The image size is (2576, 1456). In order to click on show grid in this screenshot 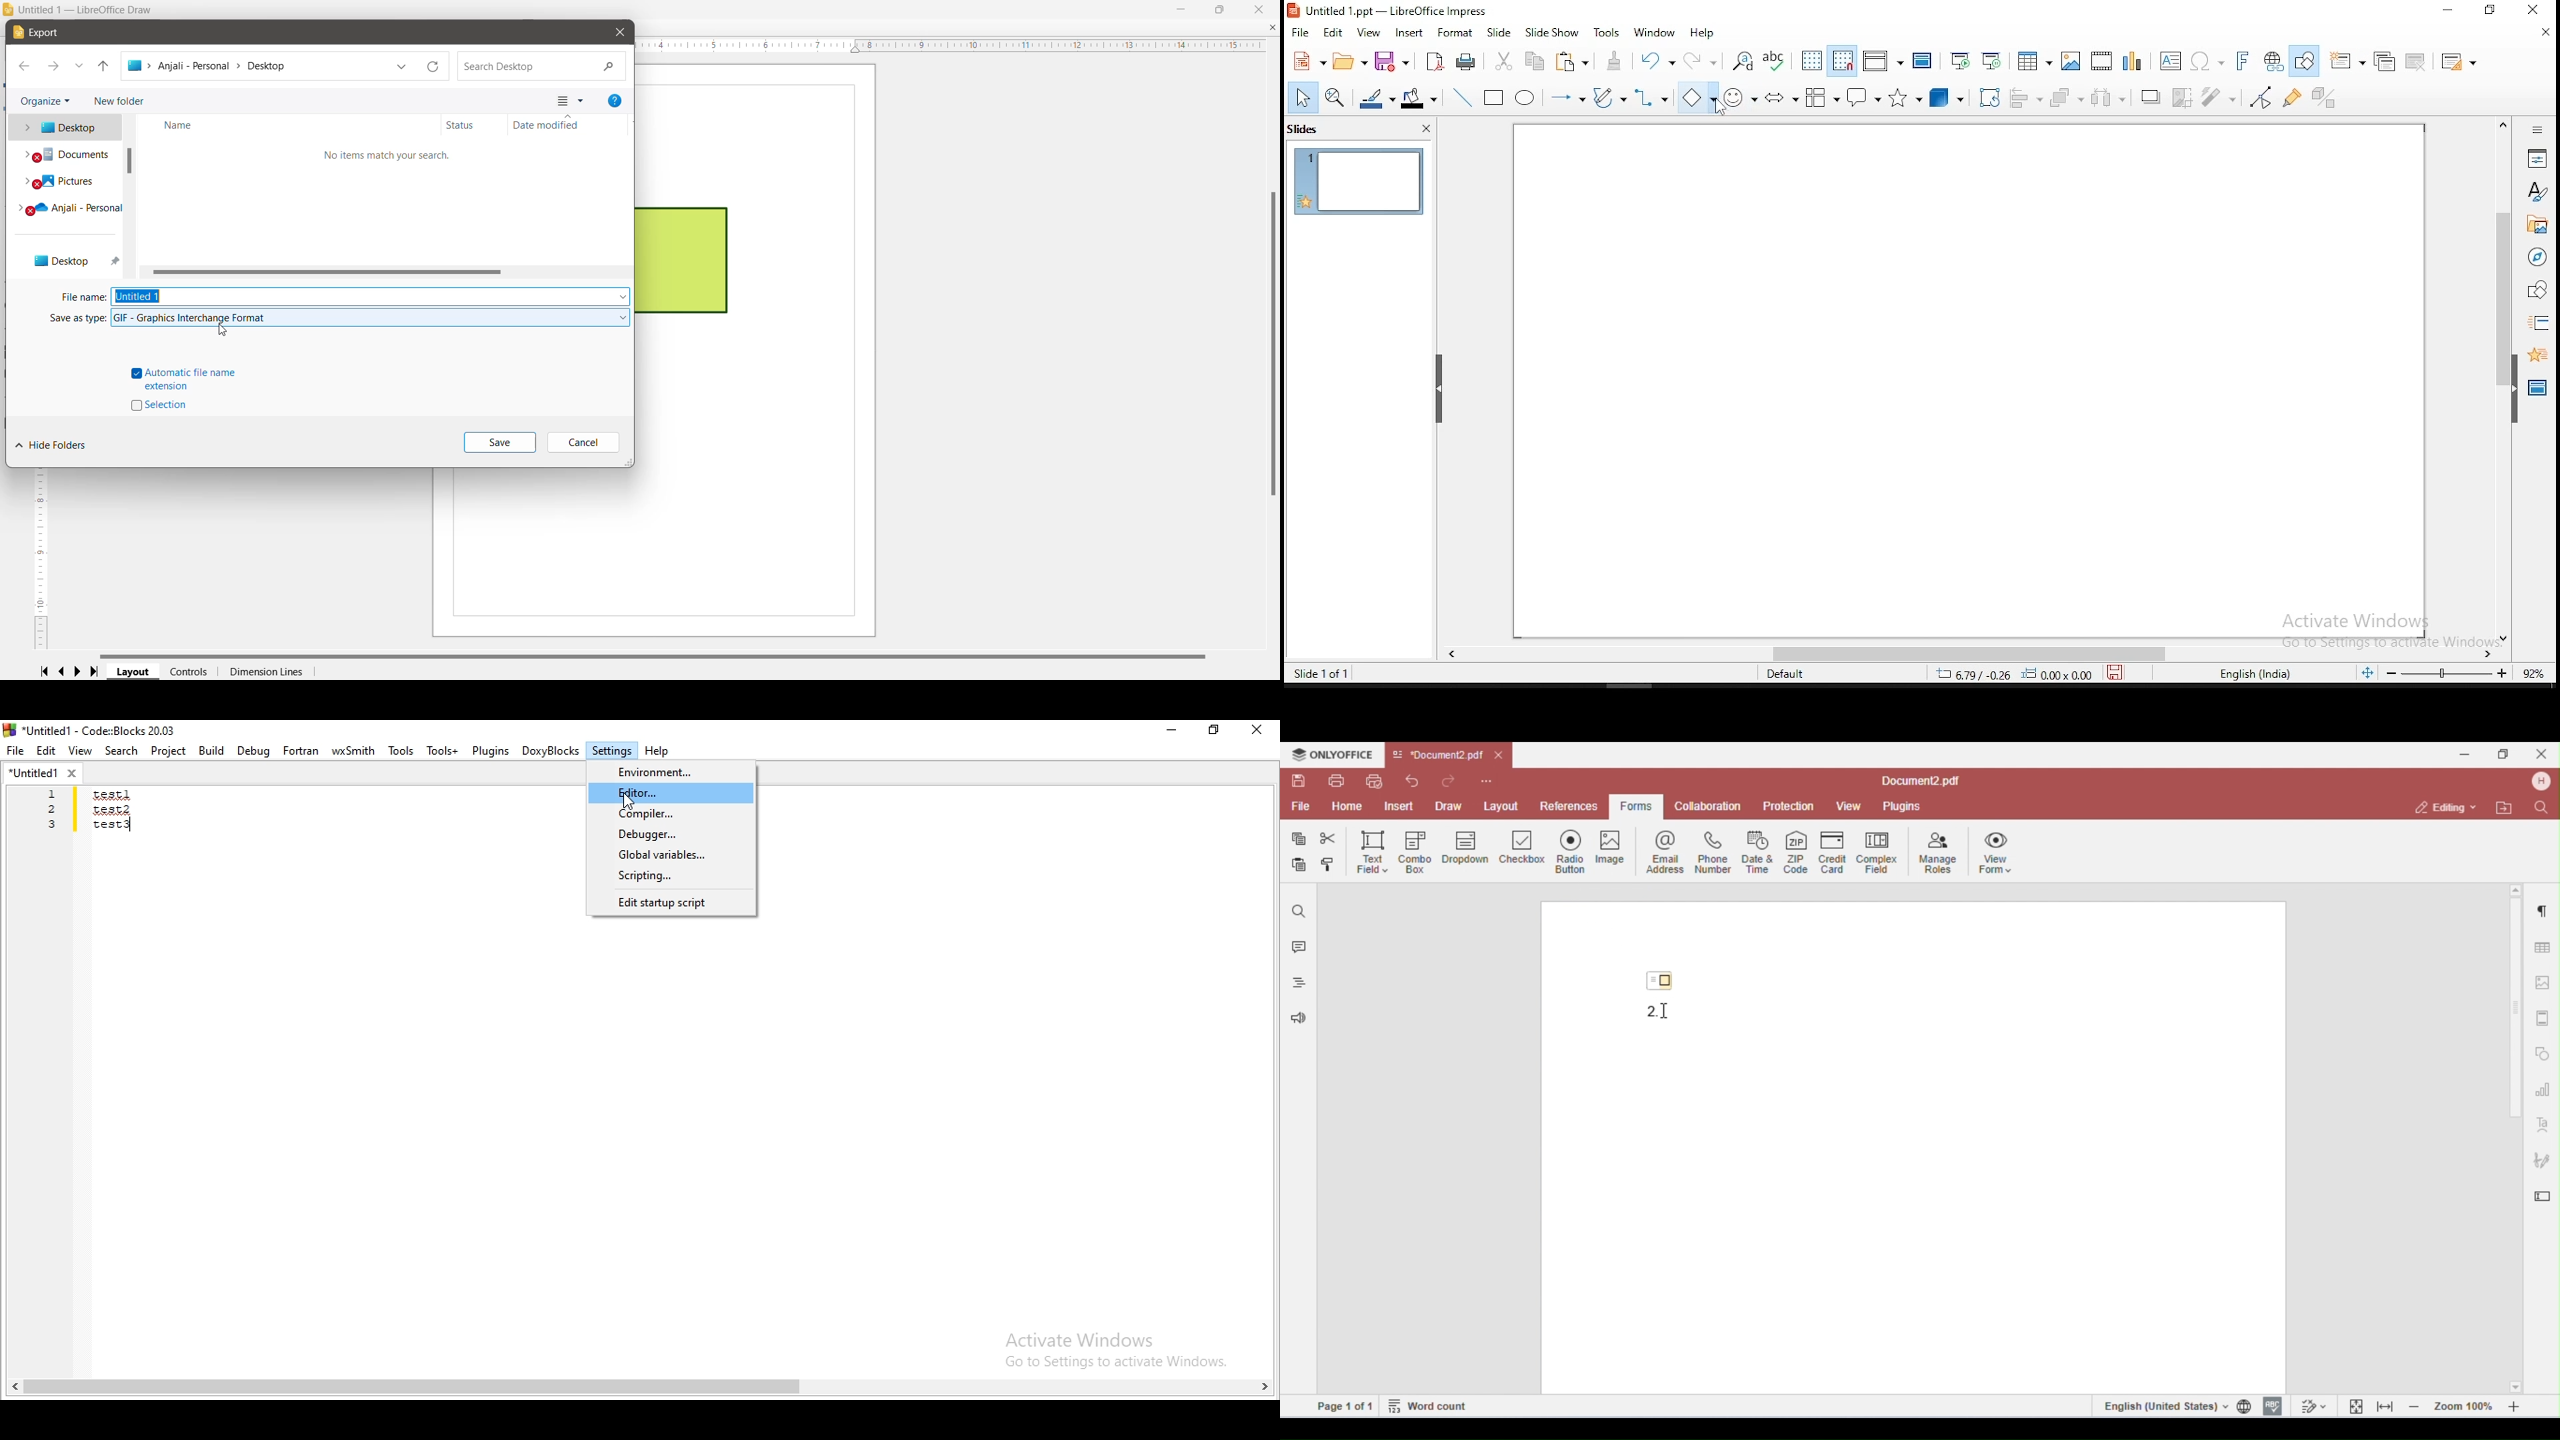, I will do `click(1811, 60)`.